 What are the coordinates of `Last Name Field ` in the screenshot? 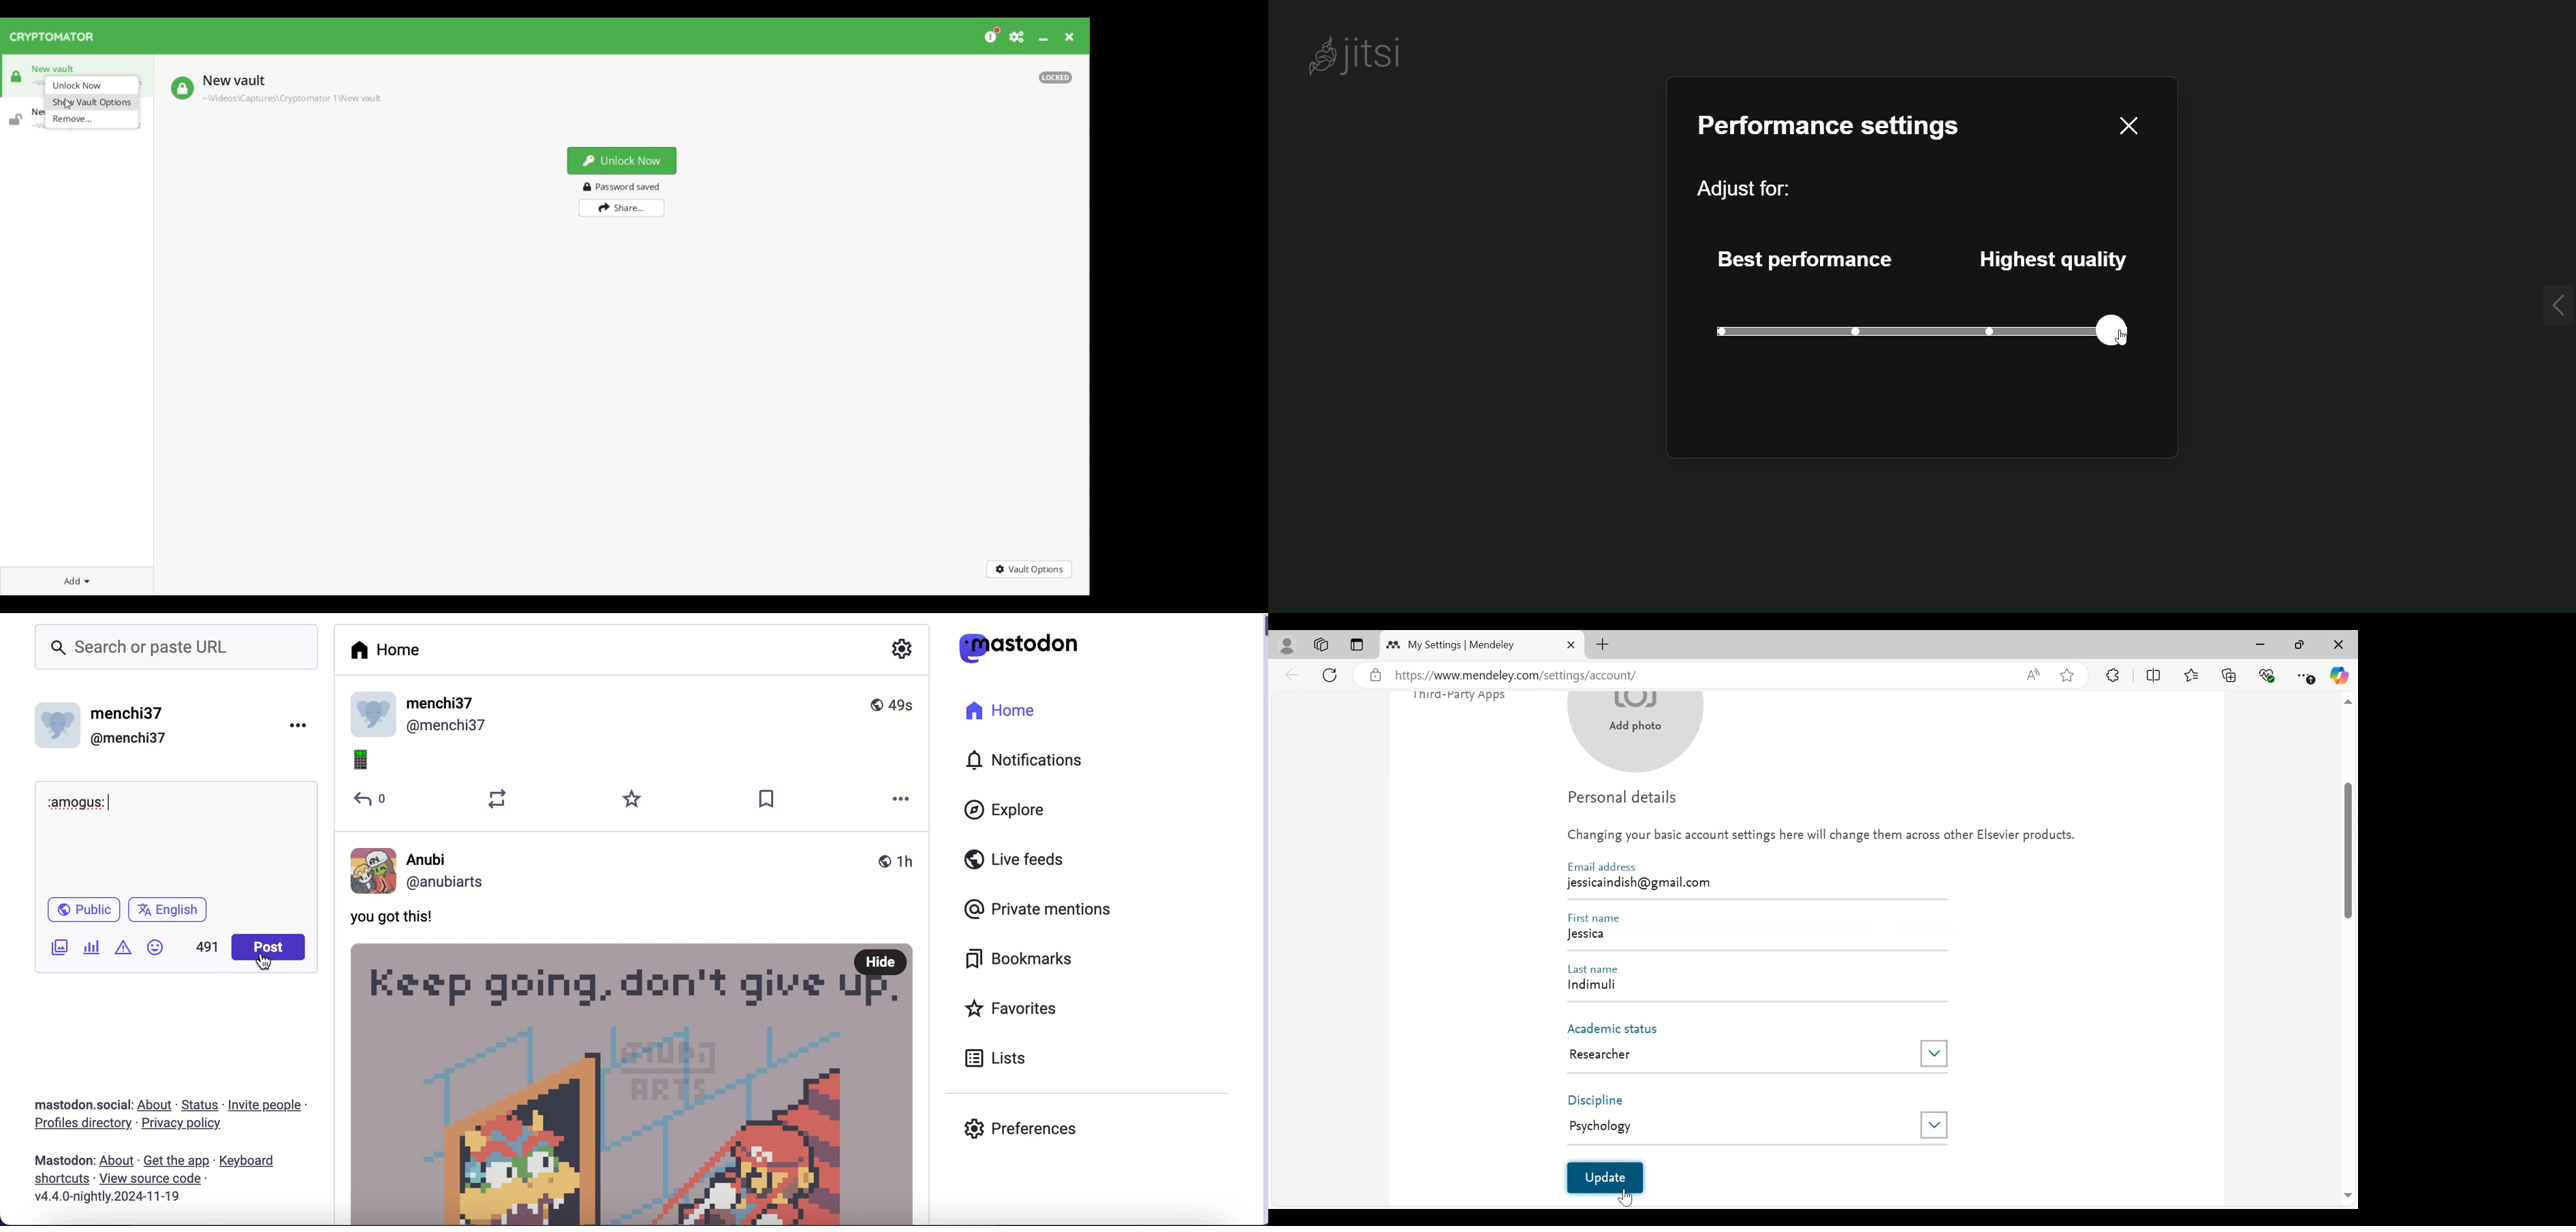 It's located at (1749, 987).